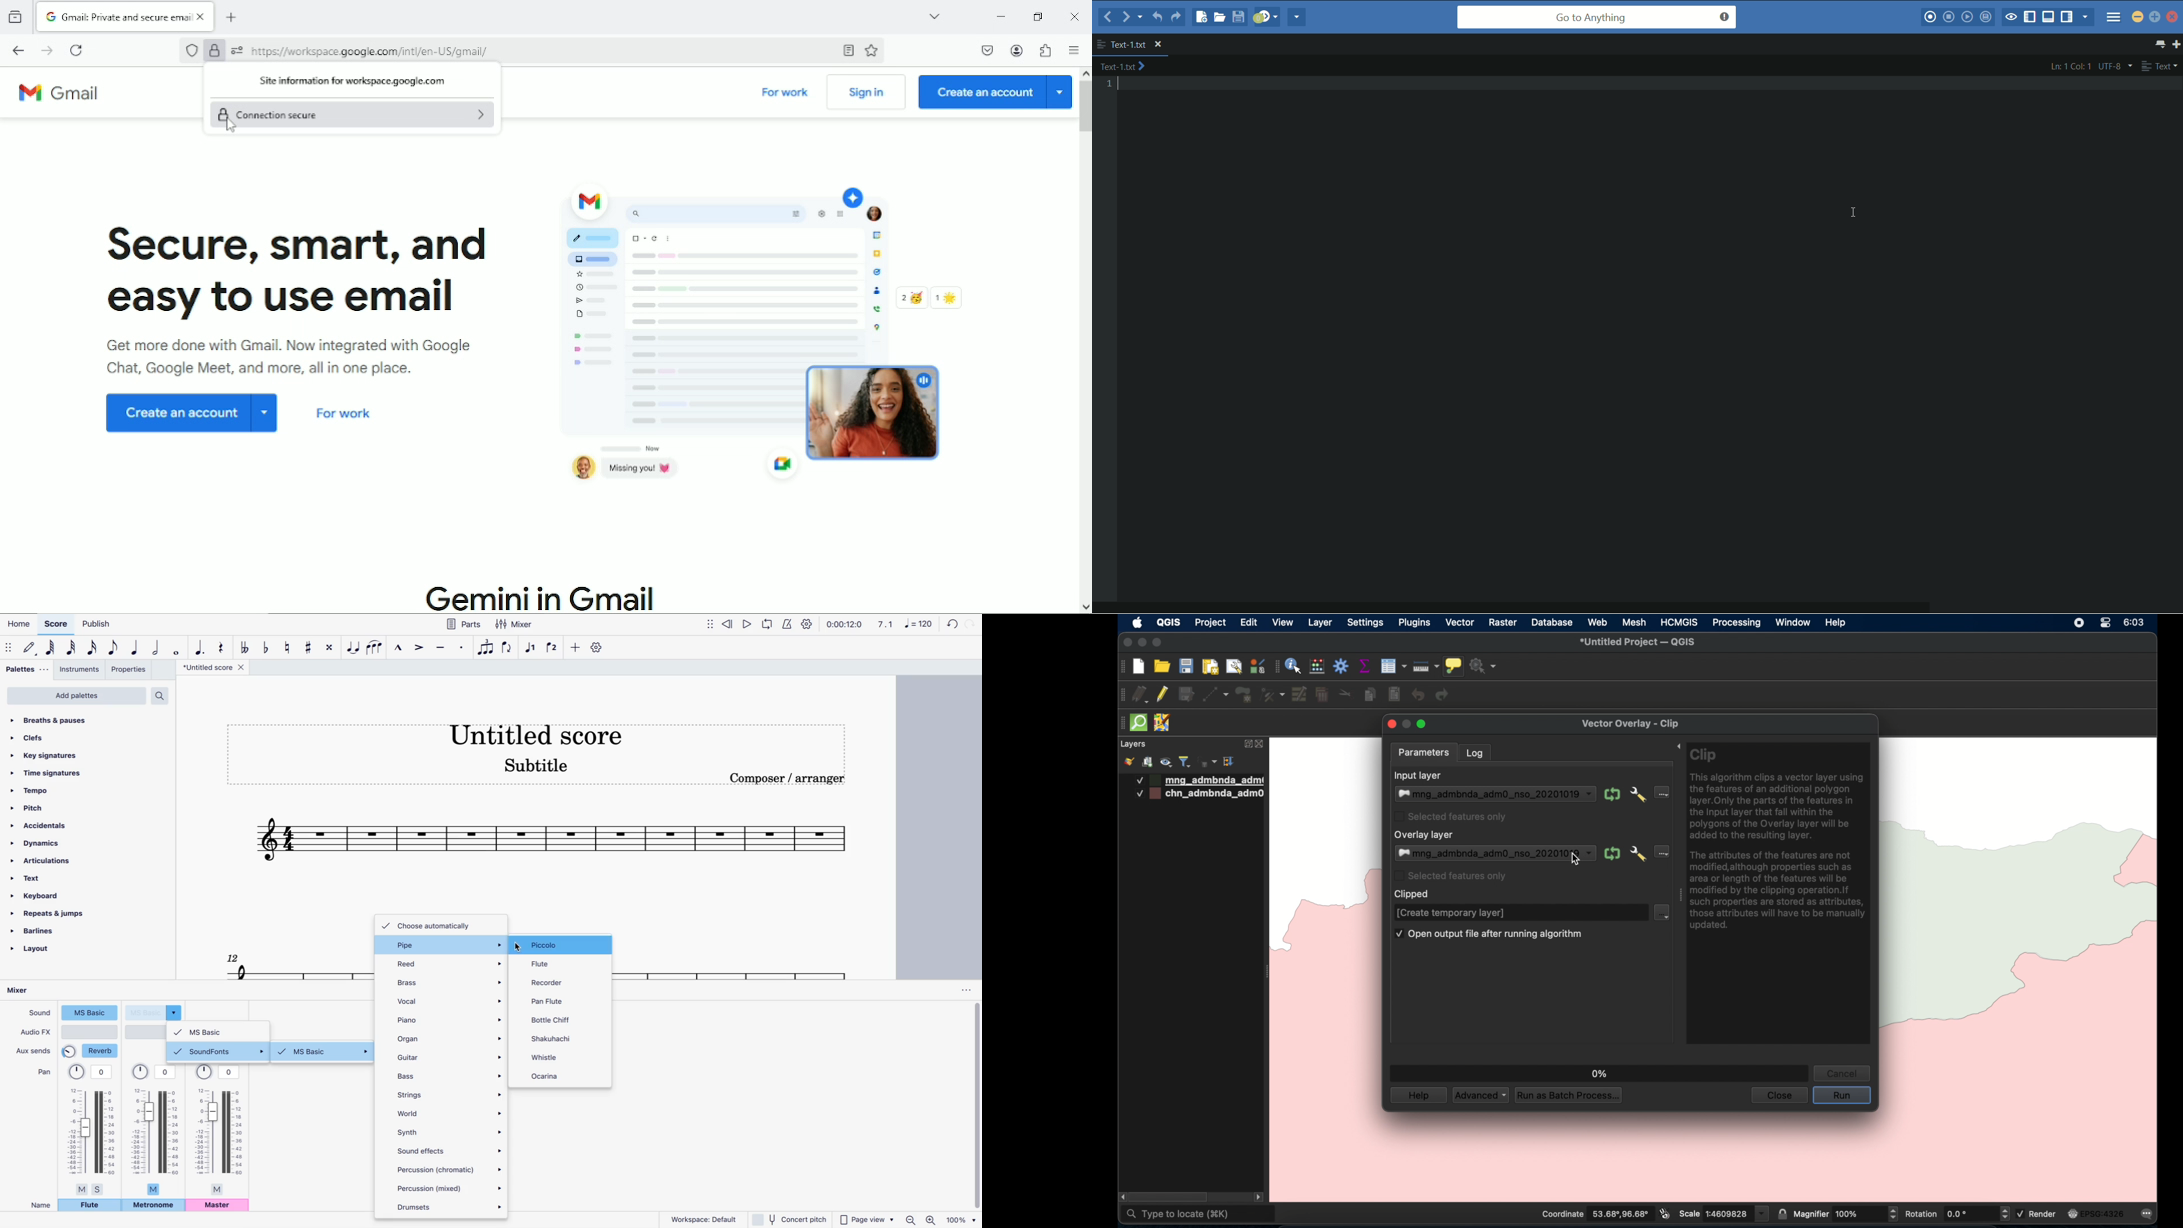 The height and width of the screenshot is (1232, 2184). Describe the element at coordinates (1139, 723) in the screenshot. I see `quick osm` at that location.